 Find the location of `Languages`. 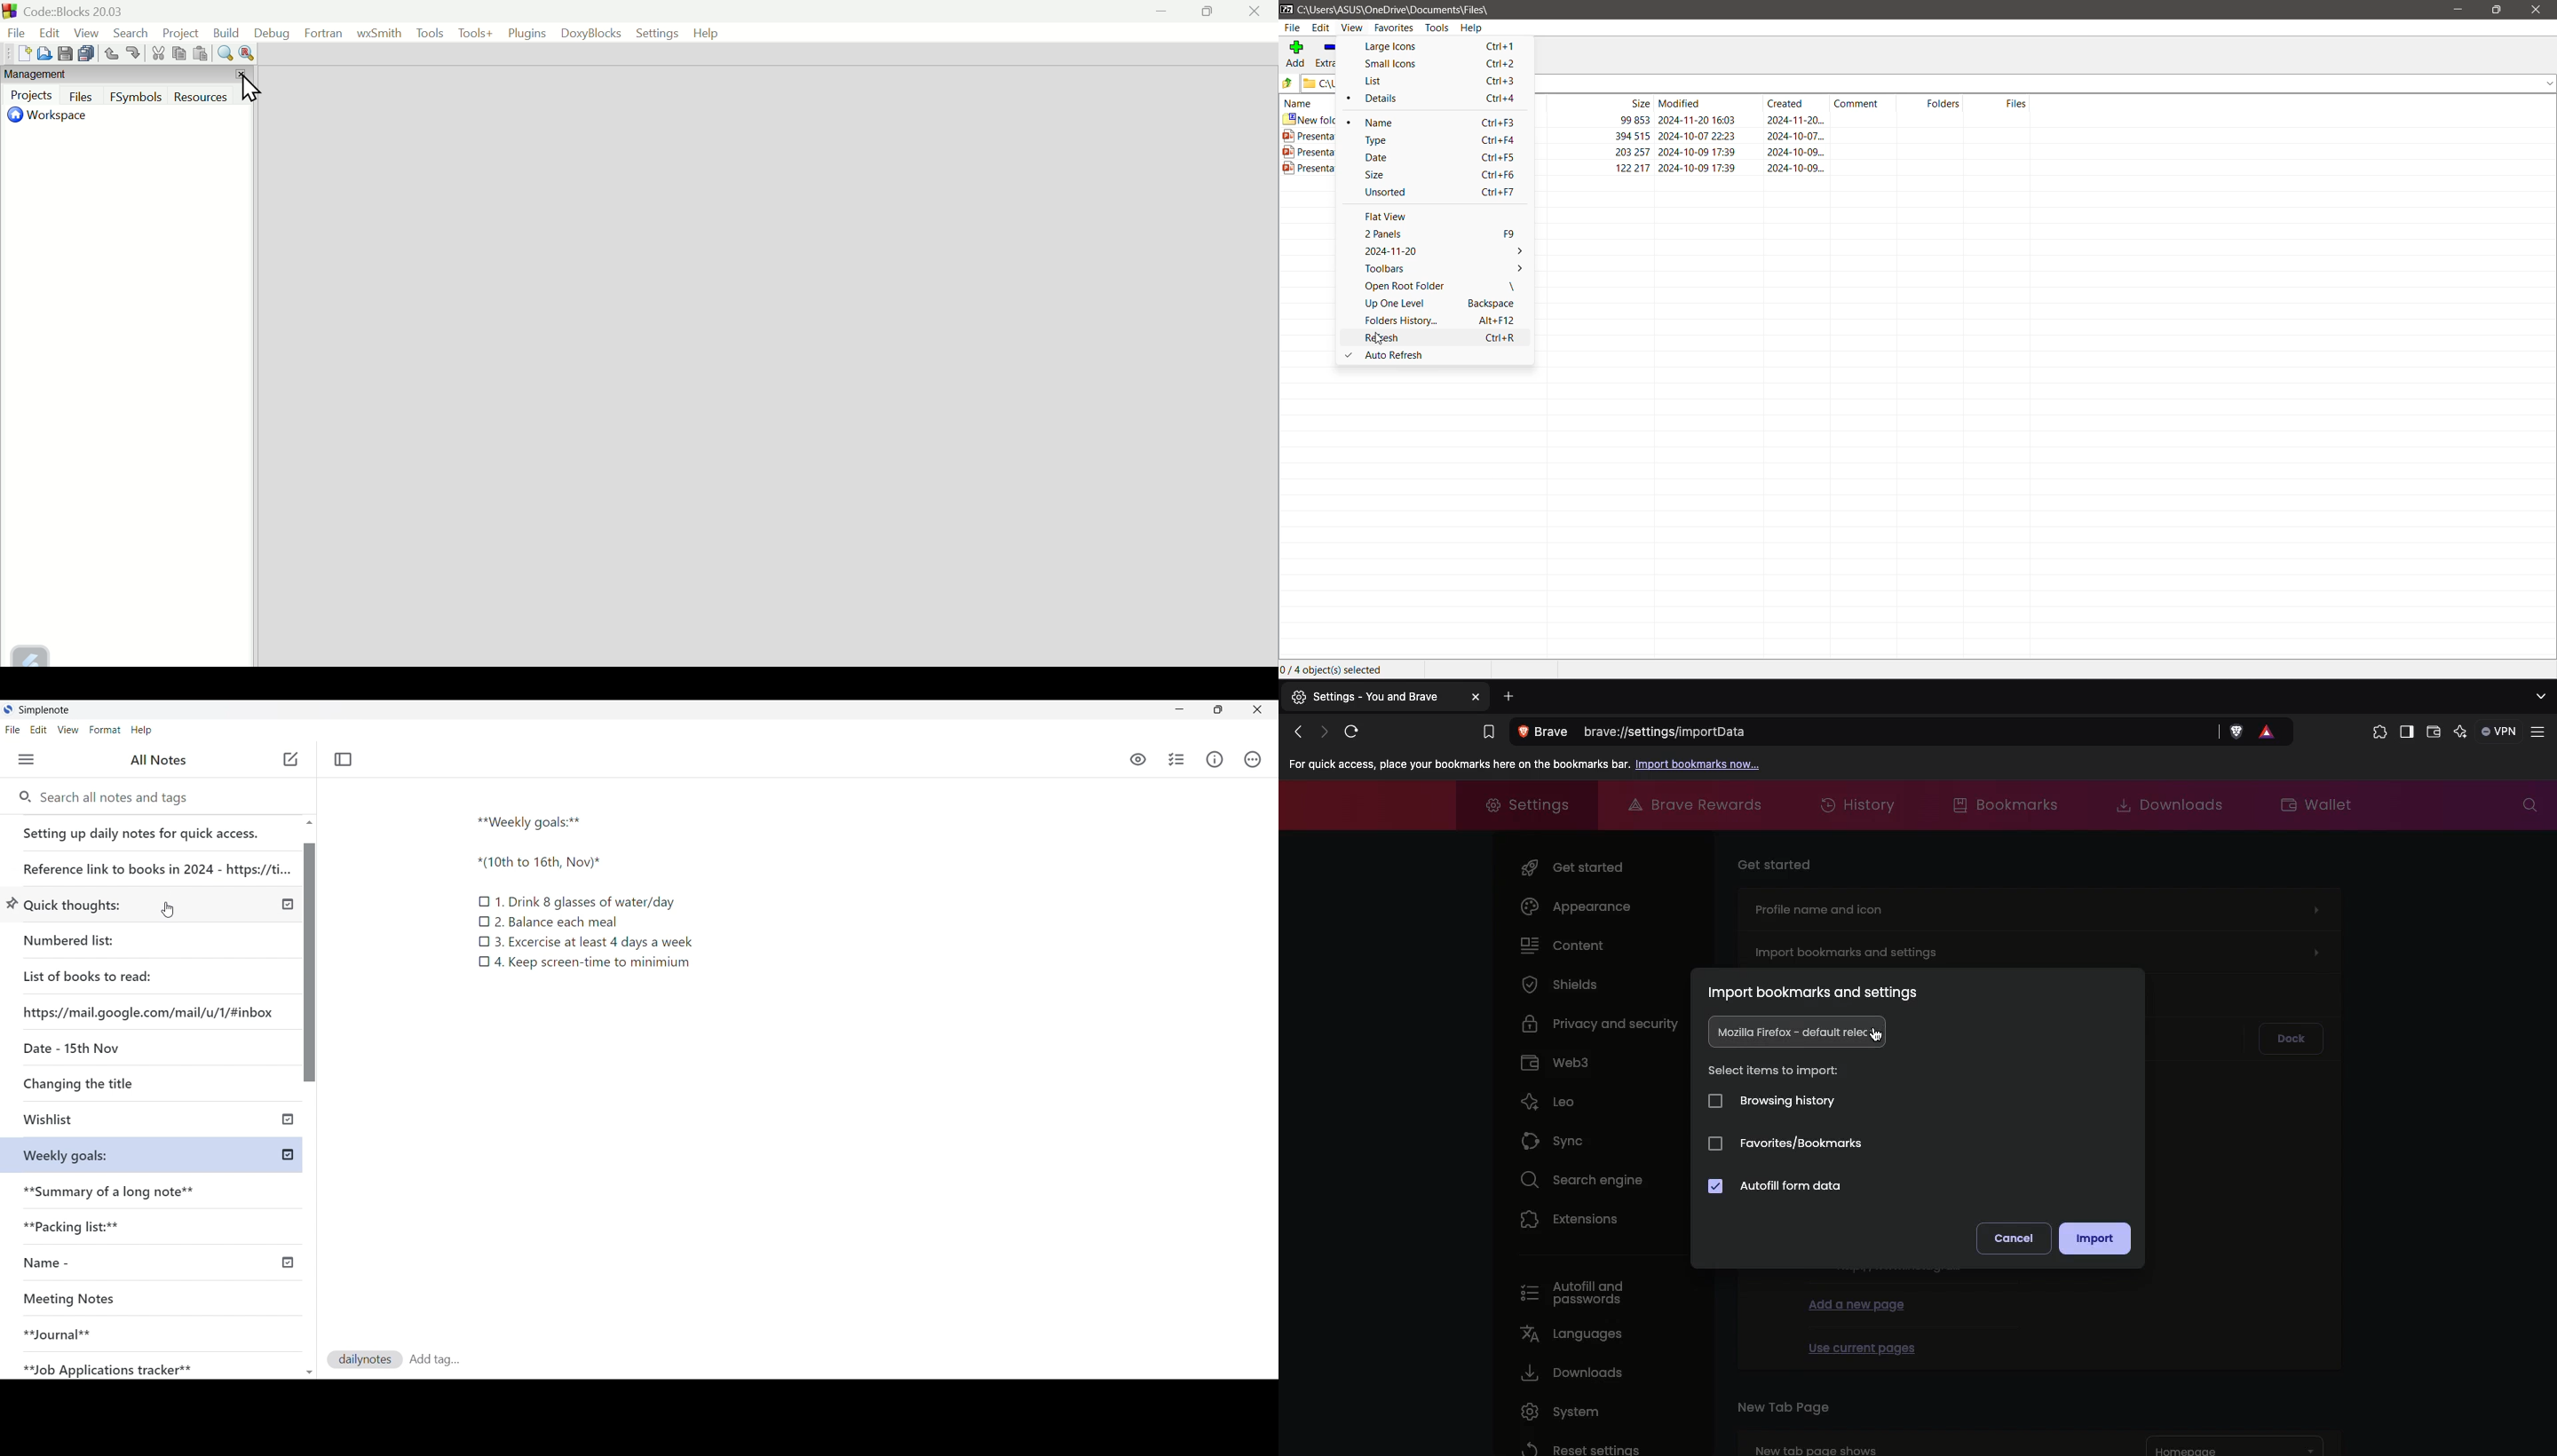

Languages is located at coordinates (1569, 1333).